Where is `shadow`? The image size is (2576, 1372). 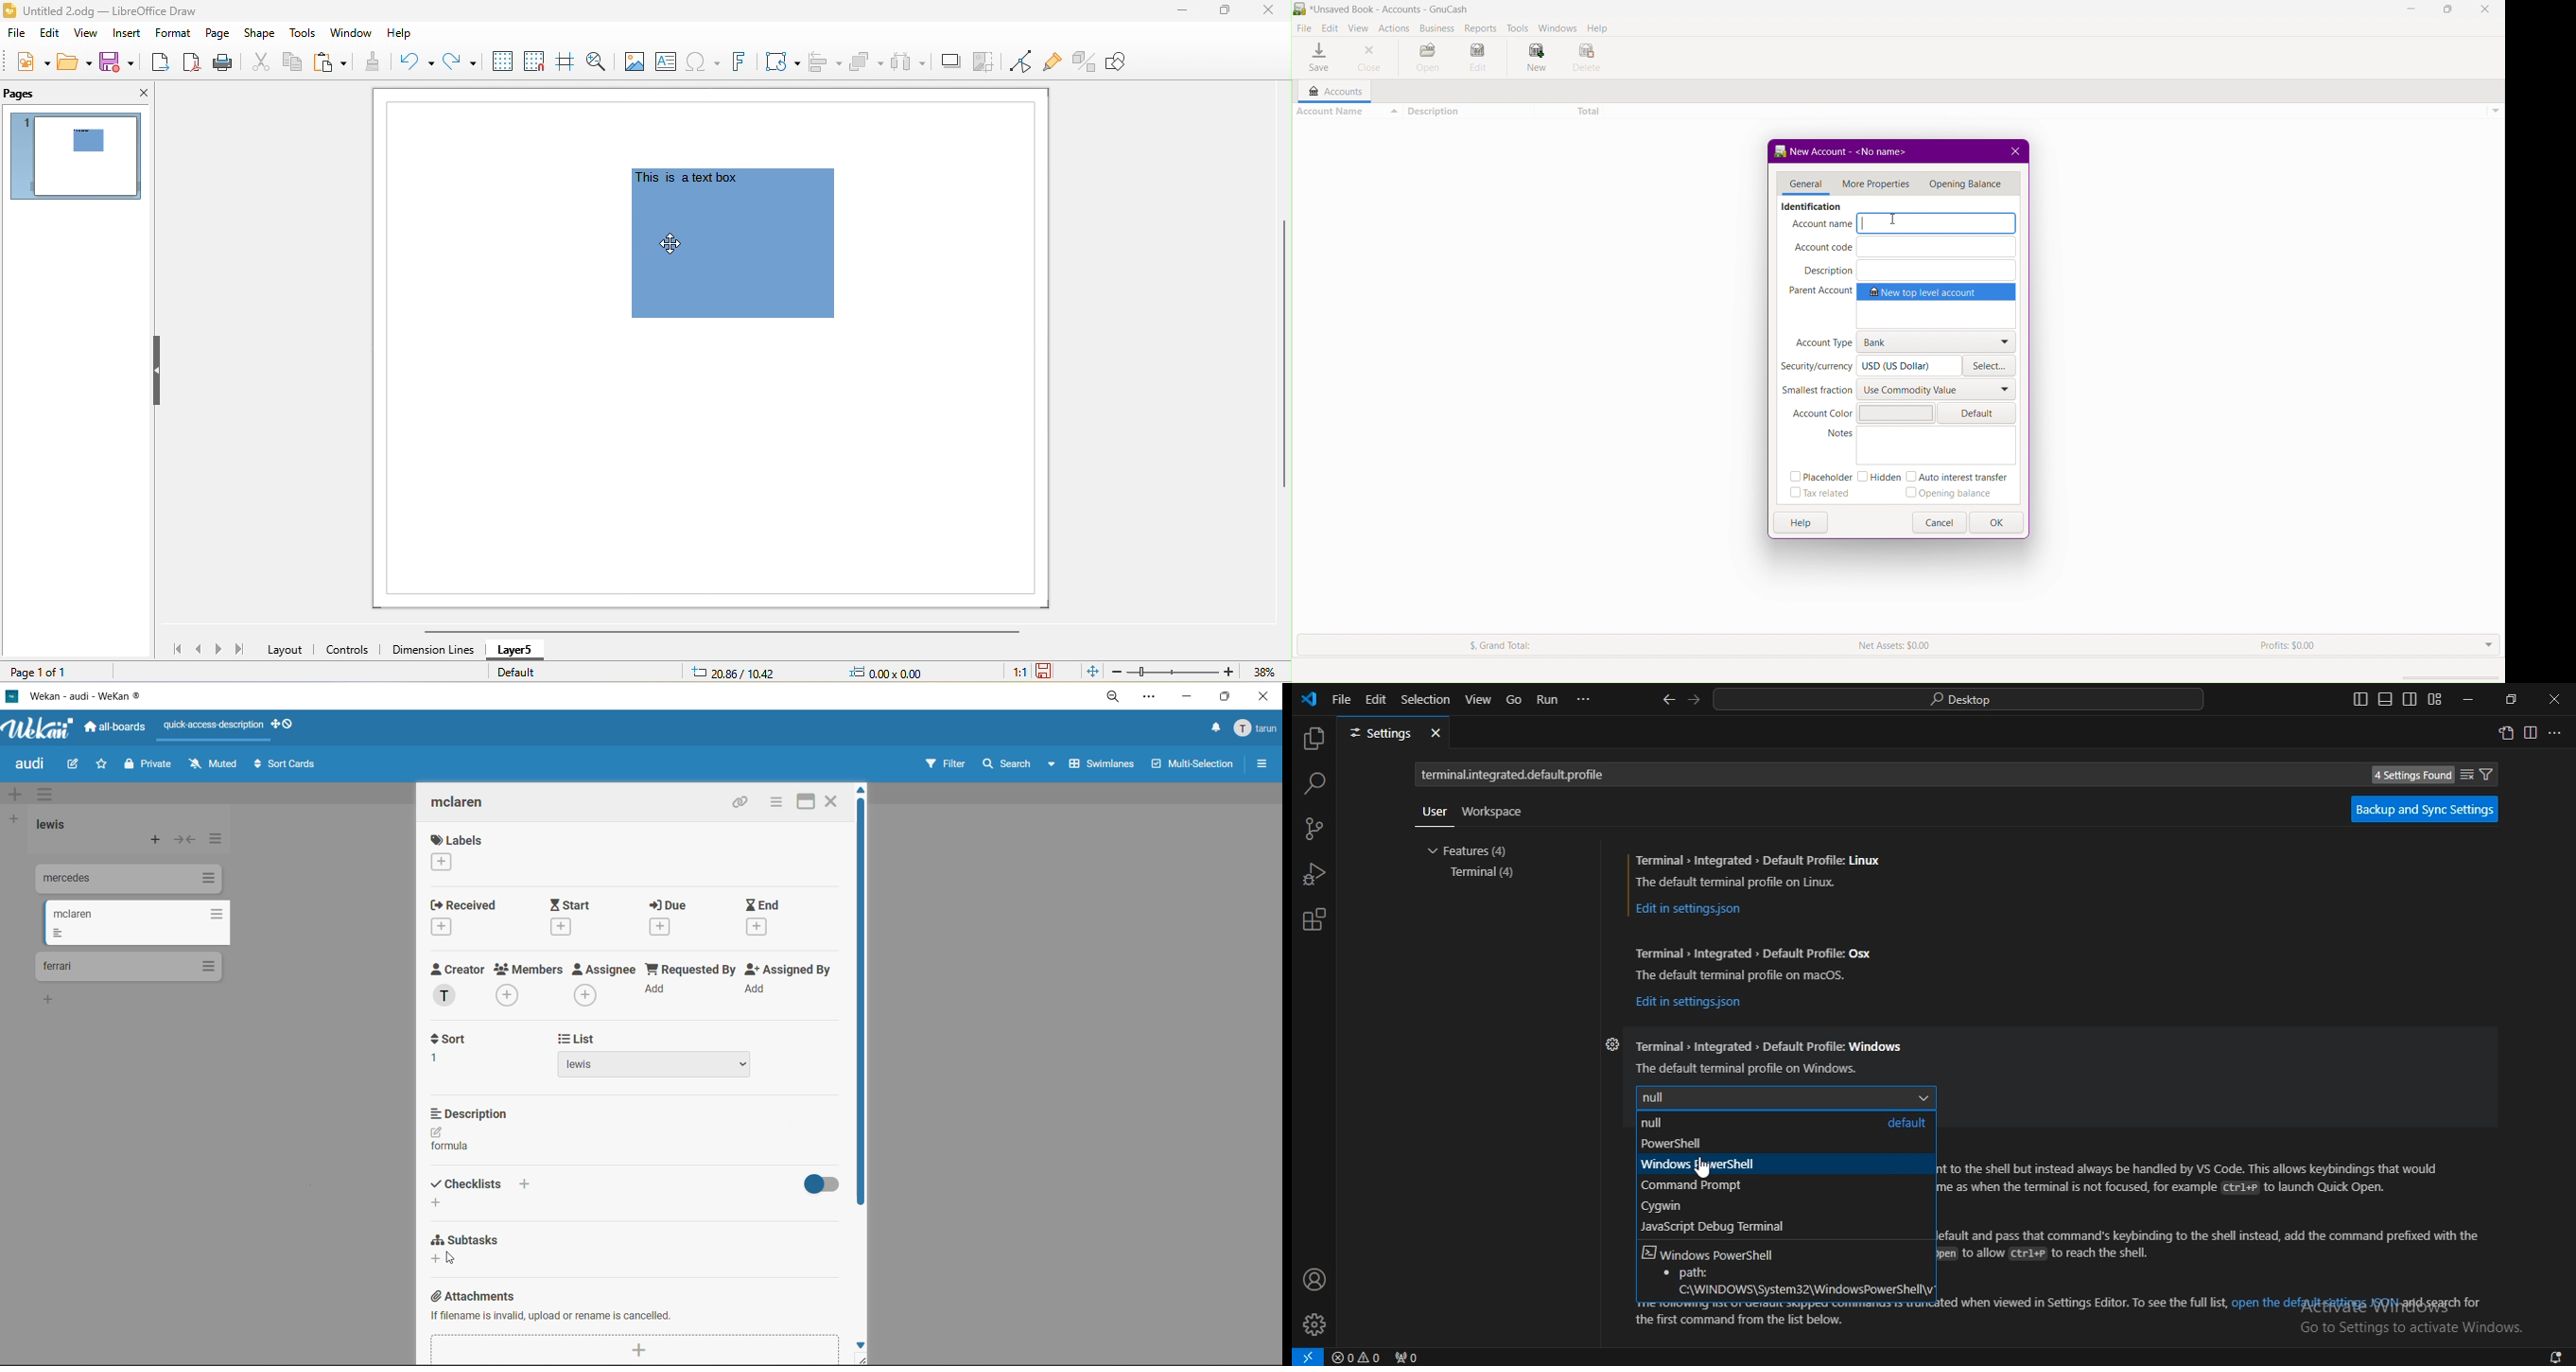
shadow is located at coordinates (953, 60).